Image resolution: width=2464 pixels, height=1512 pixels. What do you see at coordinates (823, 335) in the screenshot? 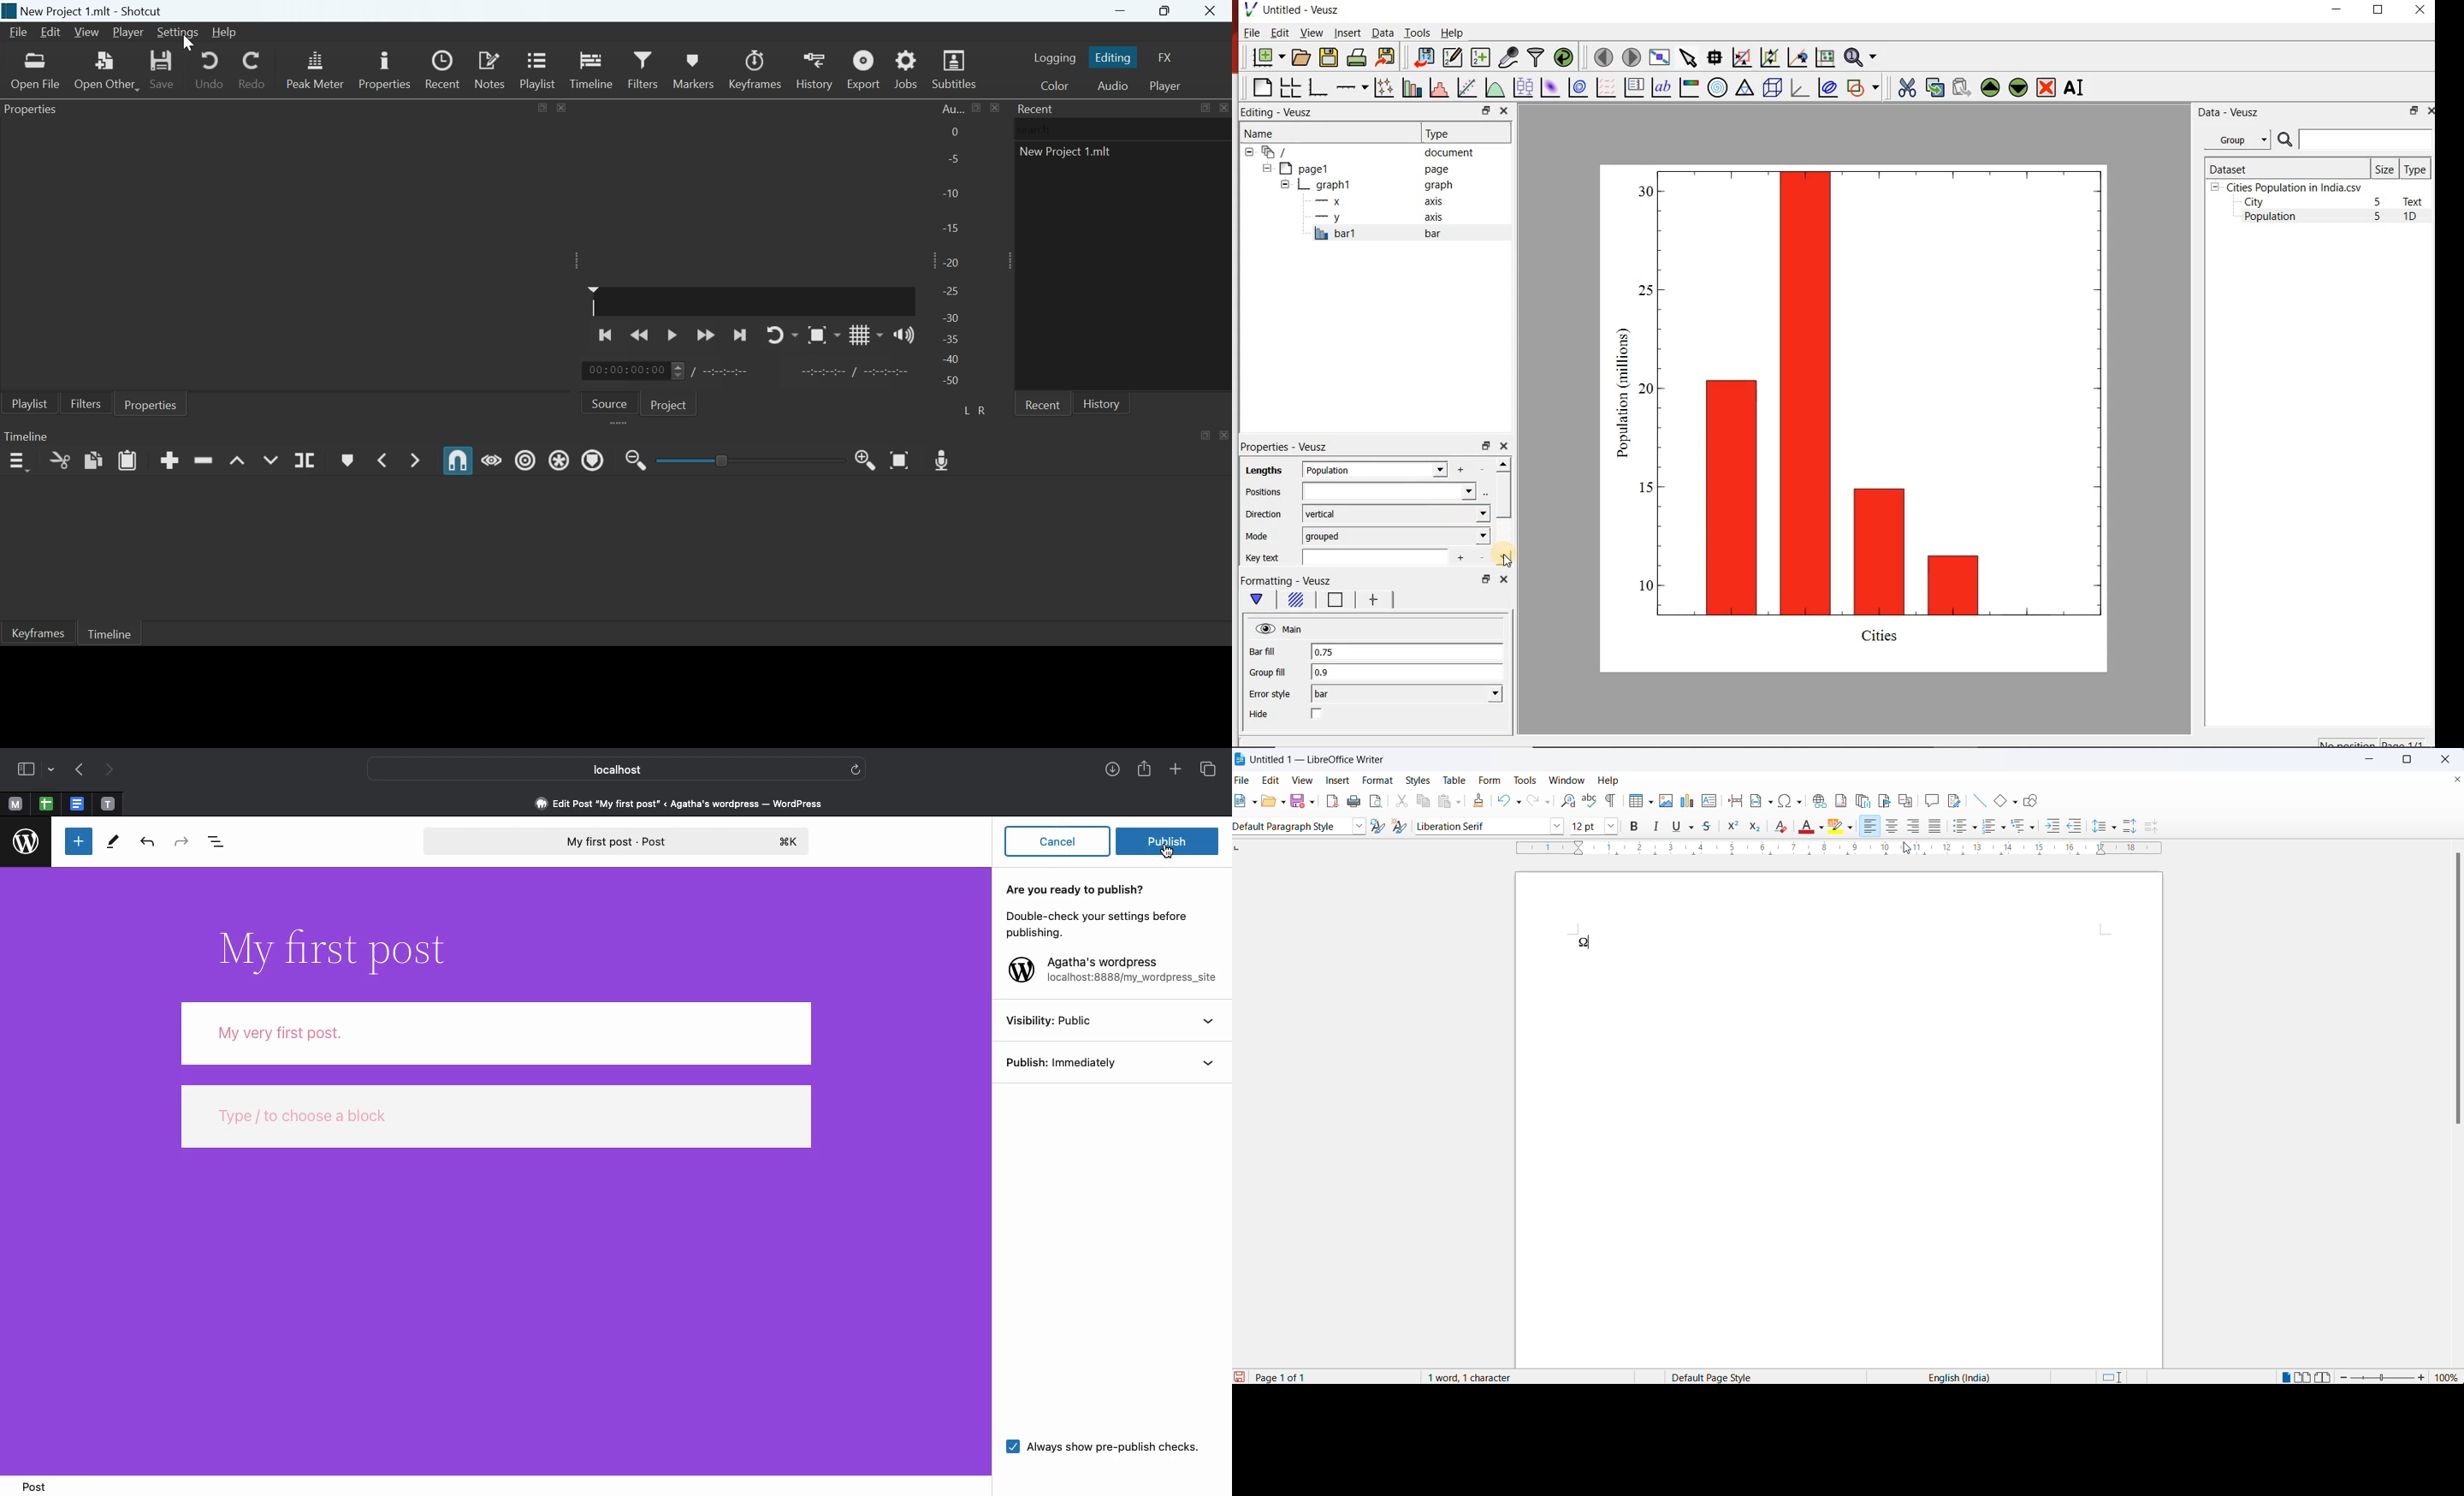
I see `toggle zoom` at bounding box center [823, 335].